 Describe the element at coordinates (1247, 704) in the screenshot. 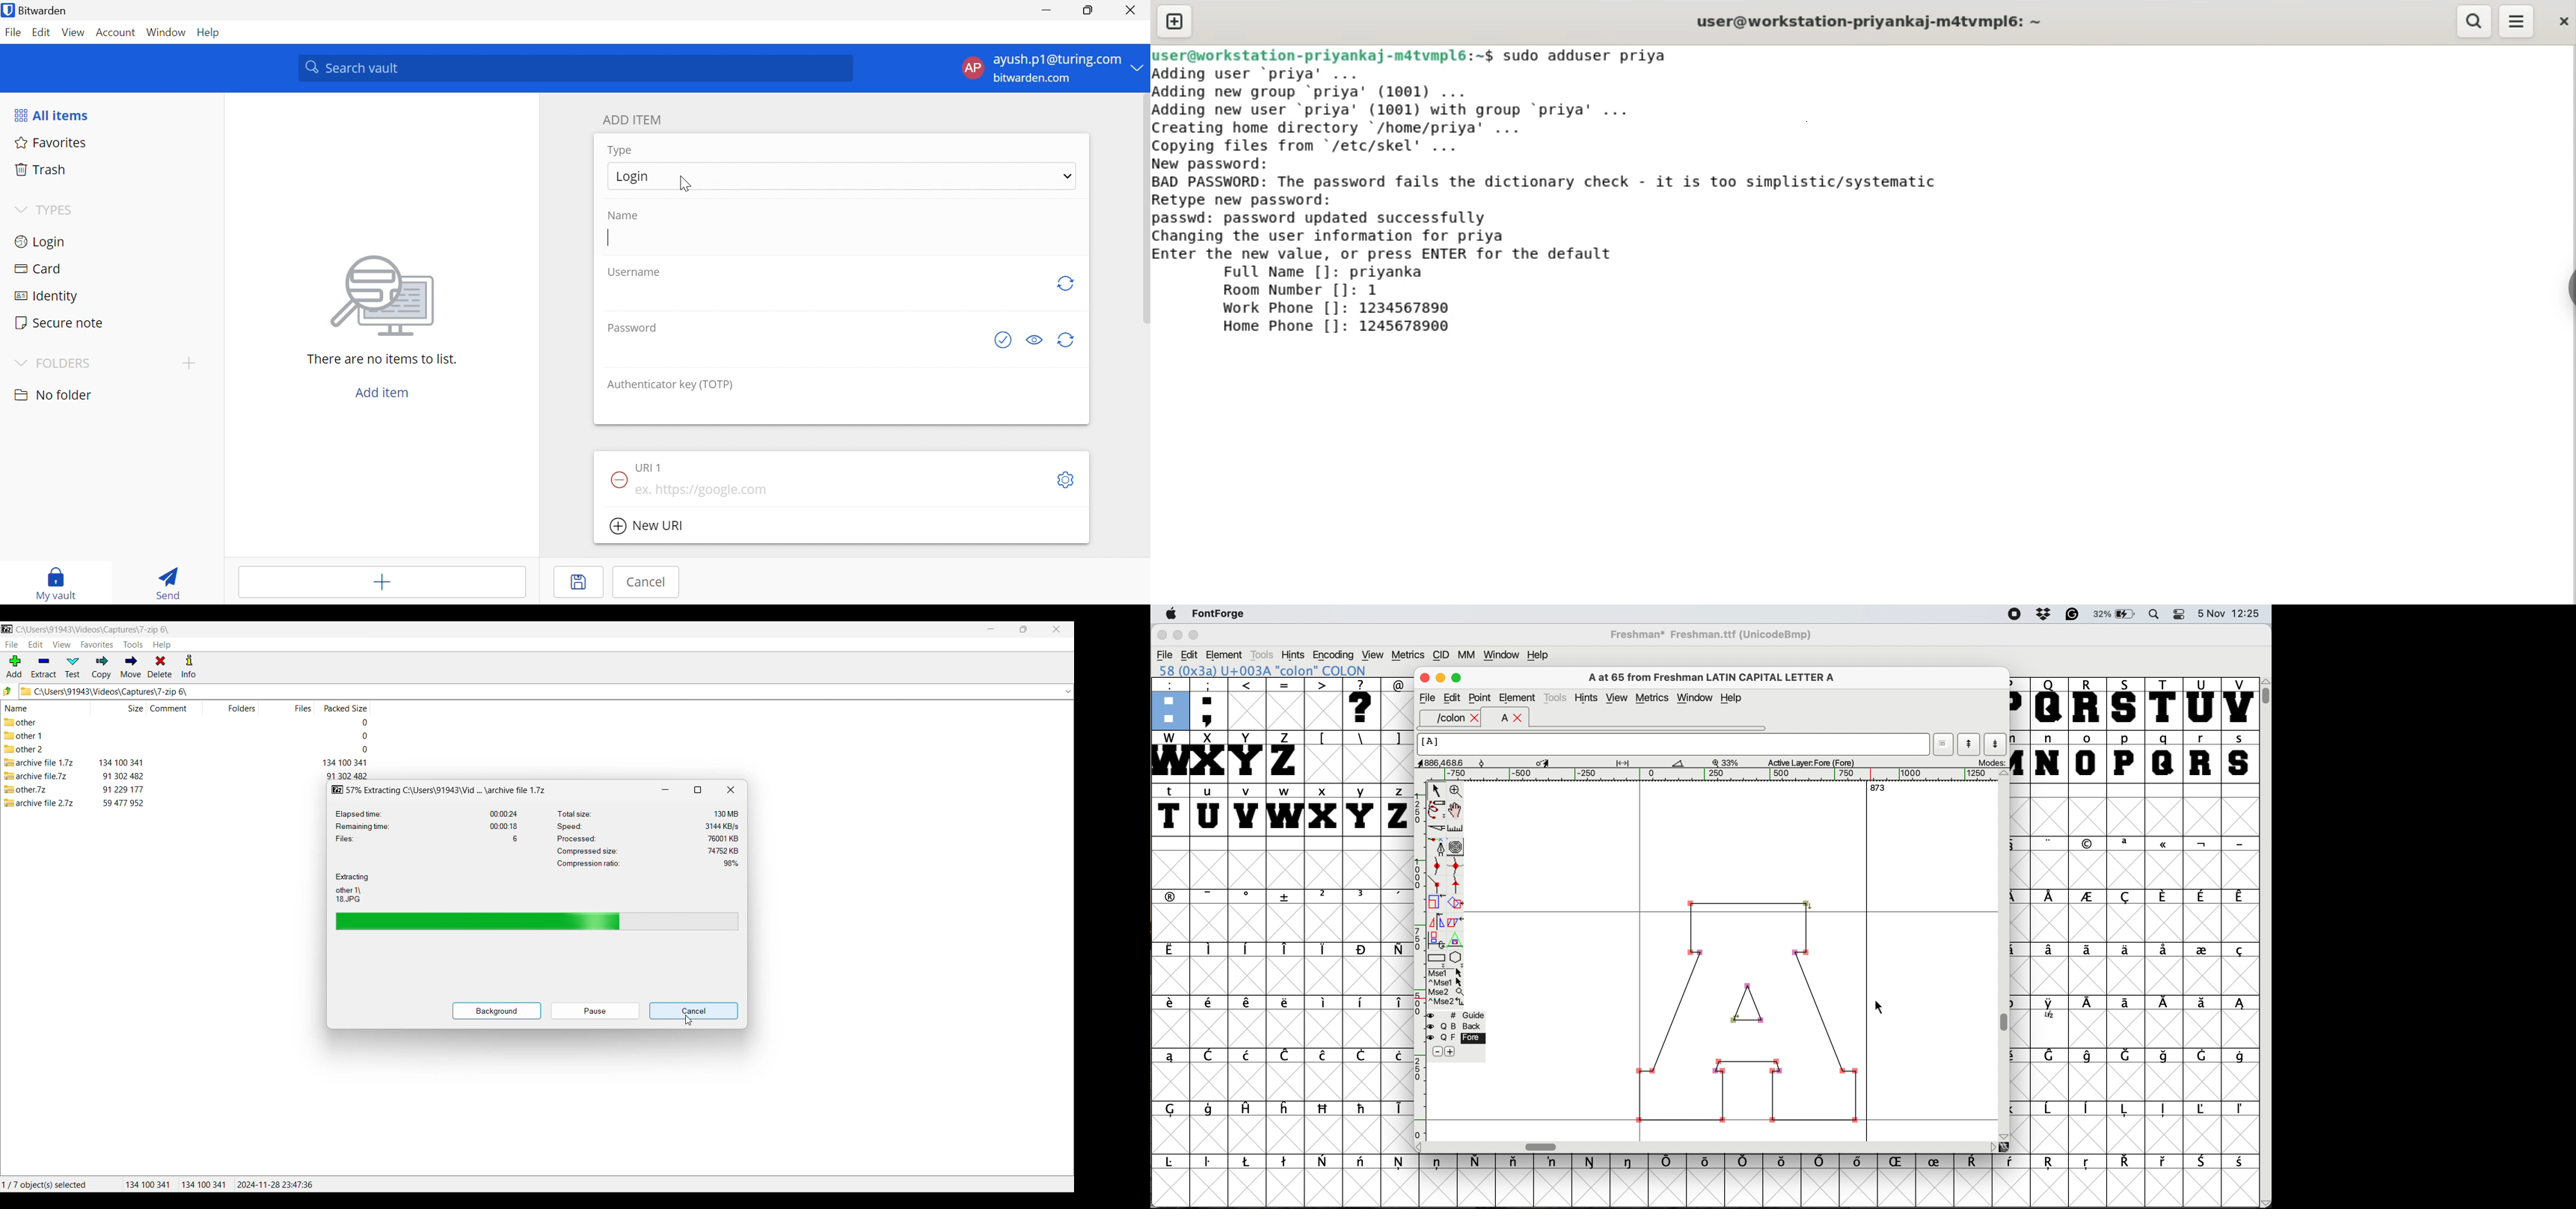

I see `<` at that location.